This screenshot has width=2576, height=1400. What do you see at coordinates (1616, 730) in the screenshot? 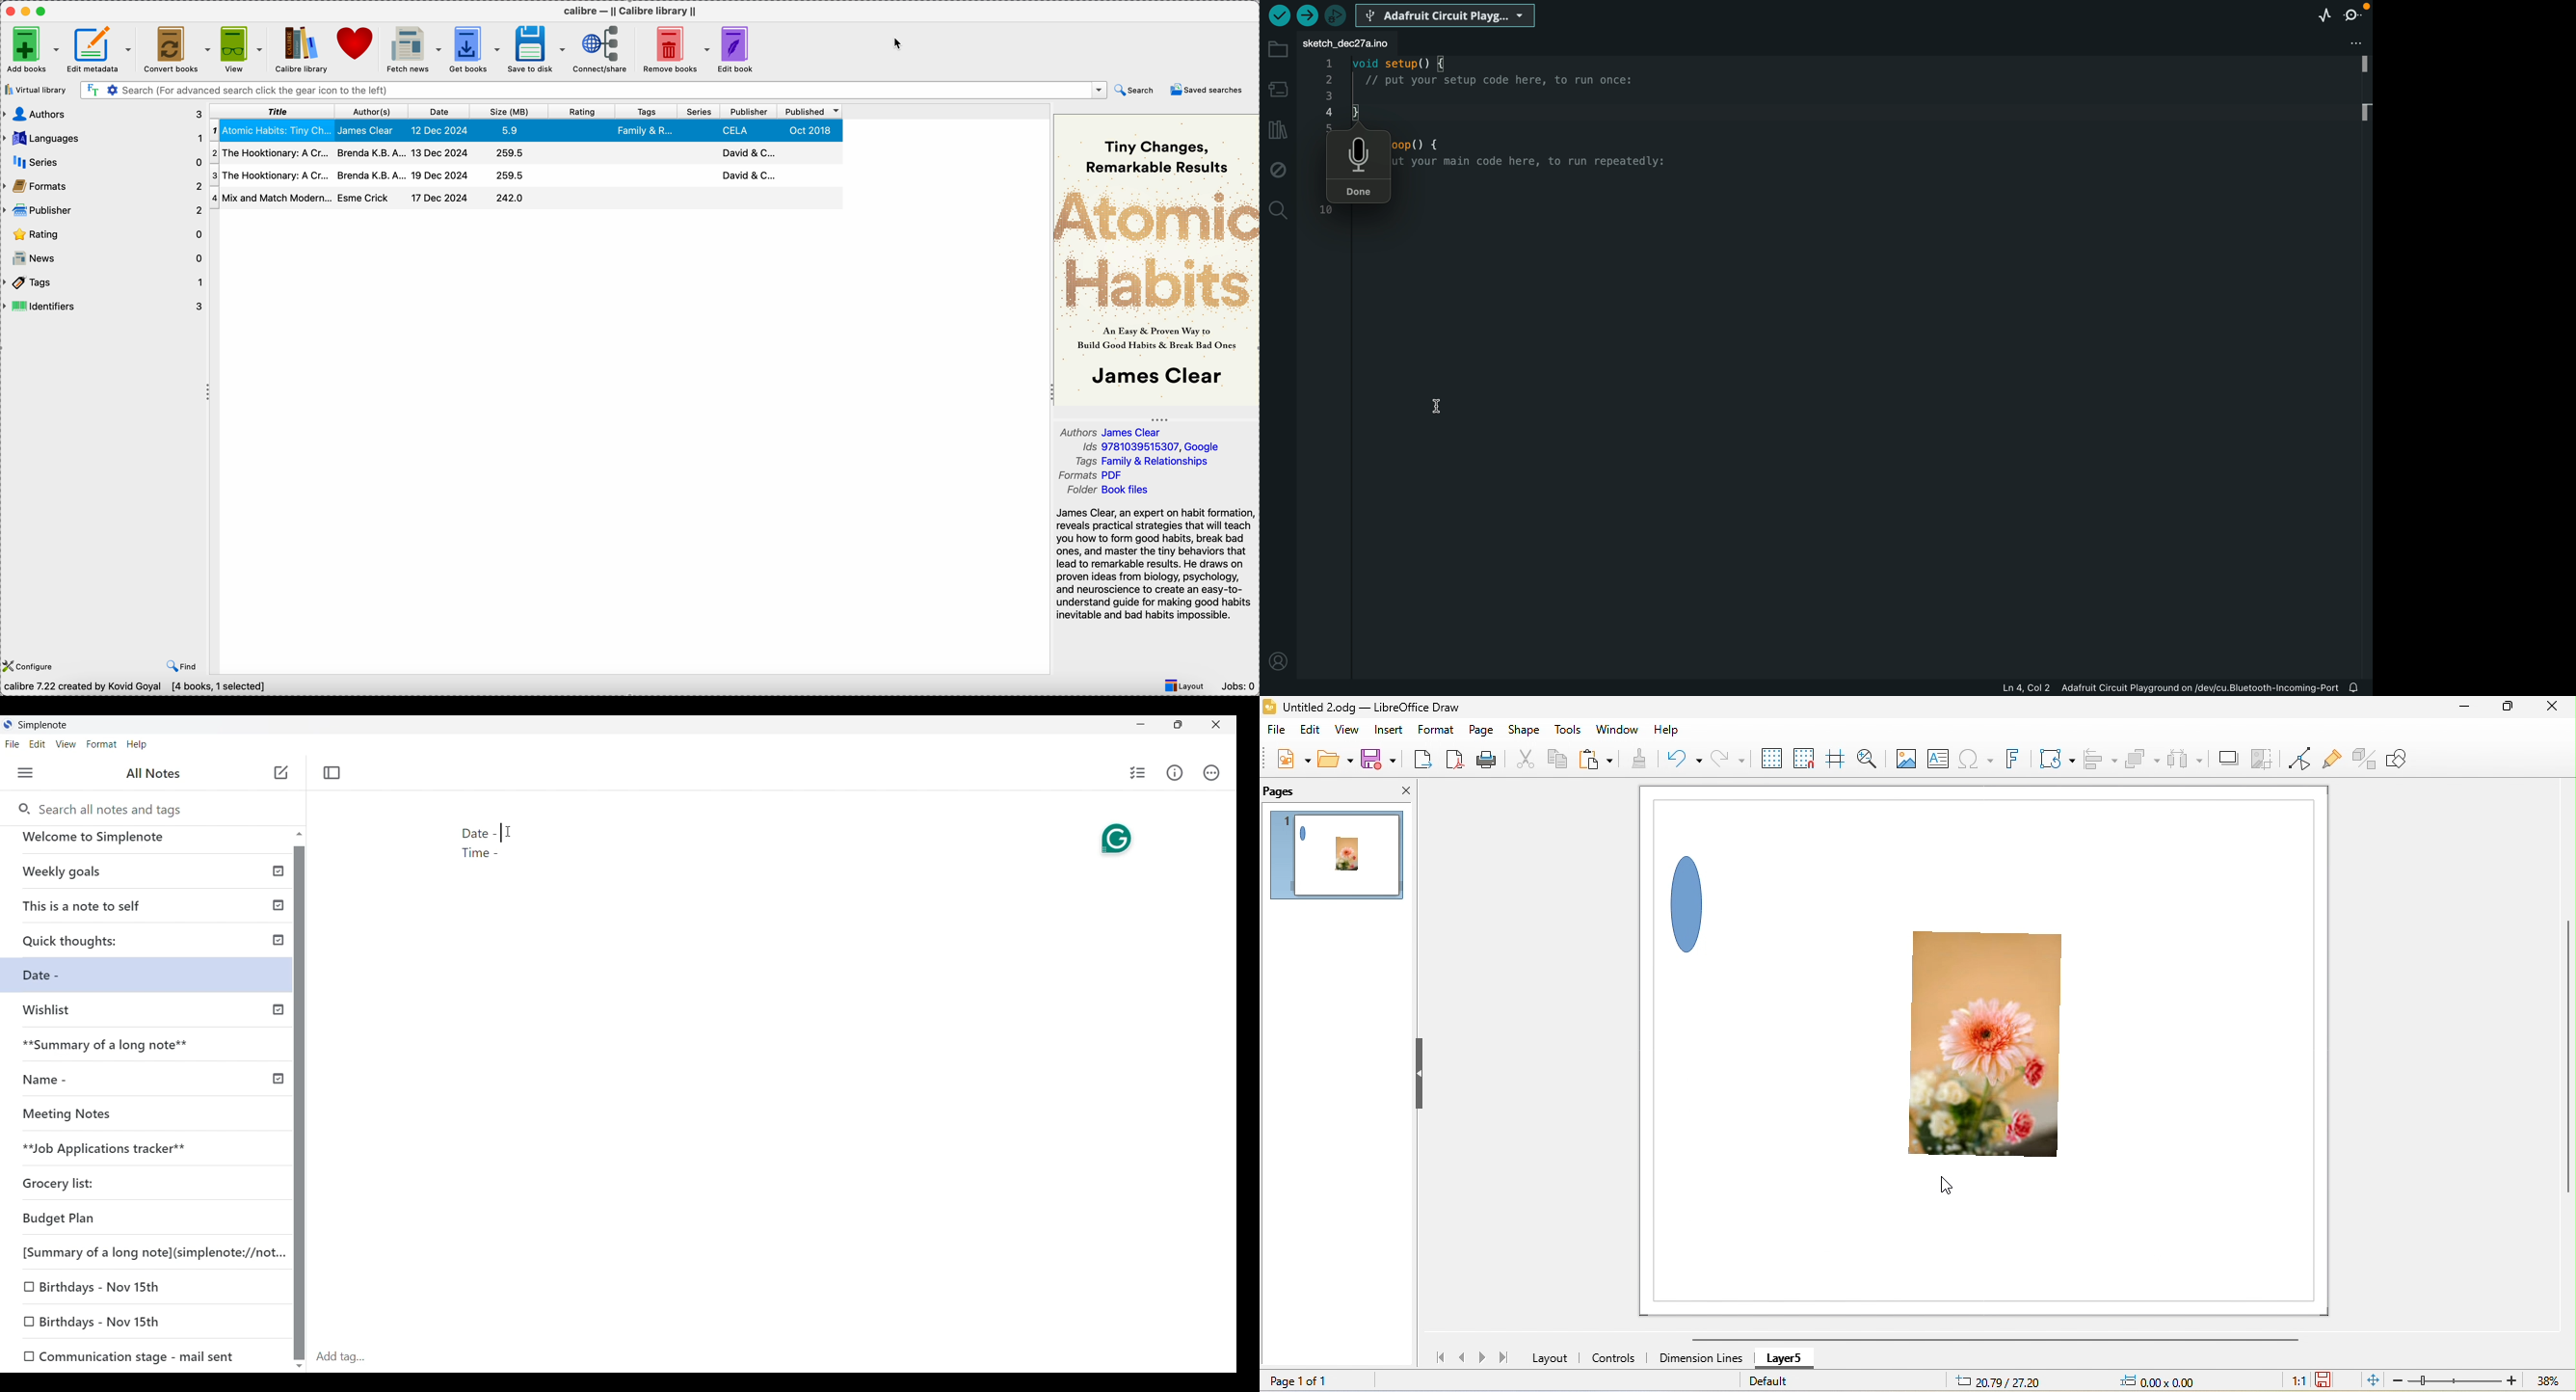
I see `window` at bounding box center [1616, 730].